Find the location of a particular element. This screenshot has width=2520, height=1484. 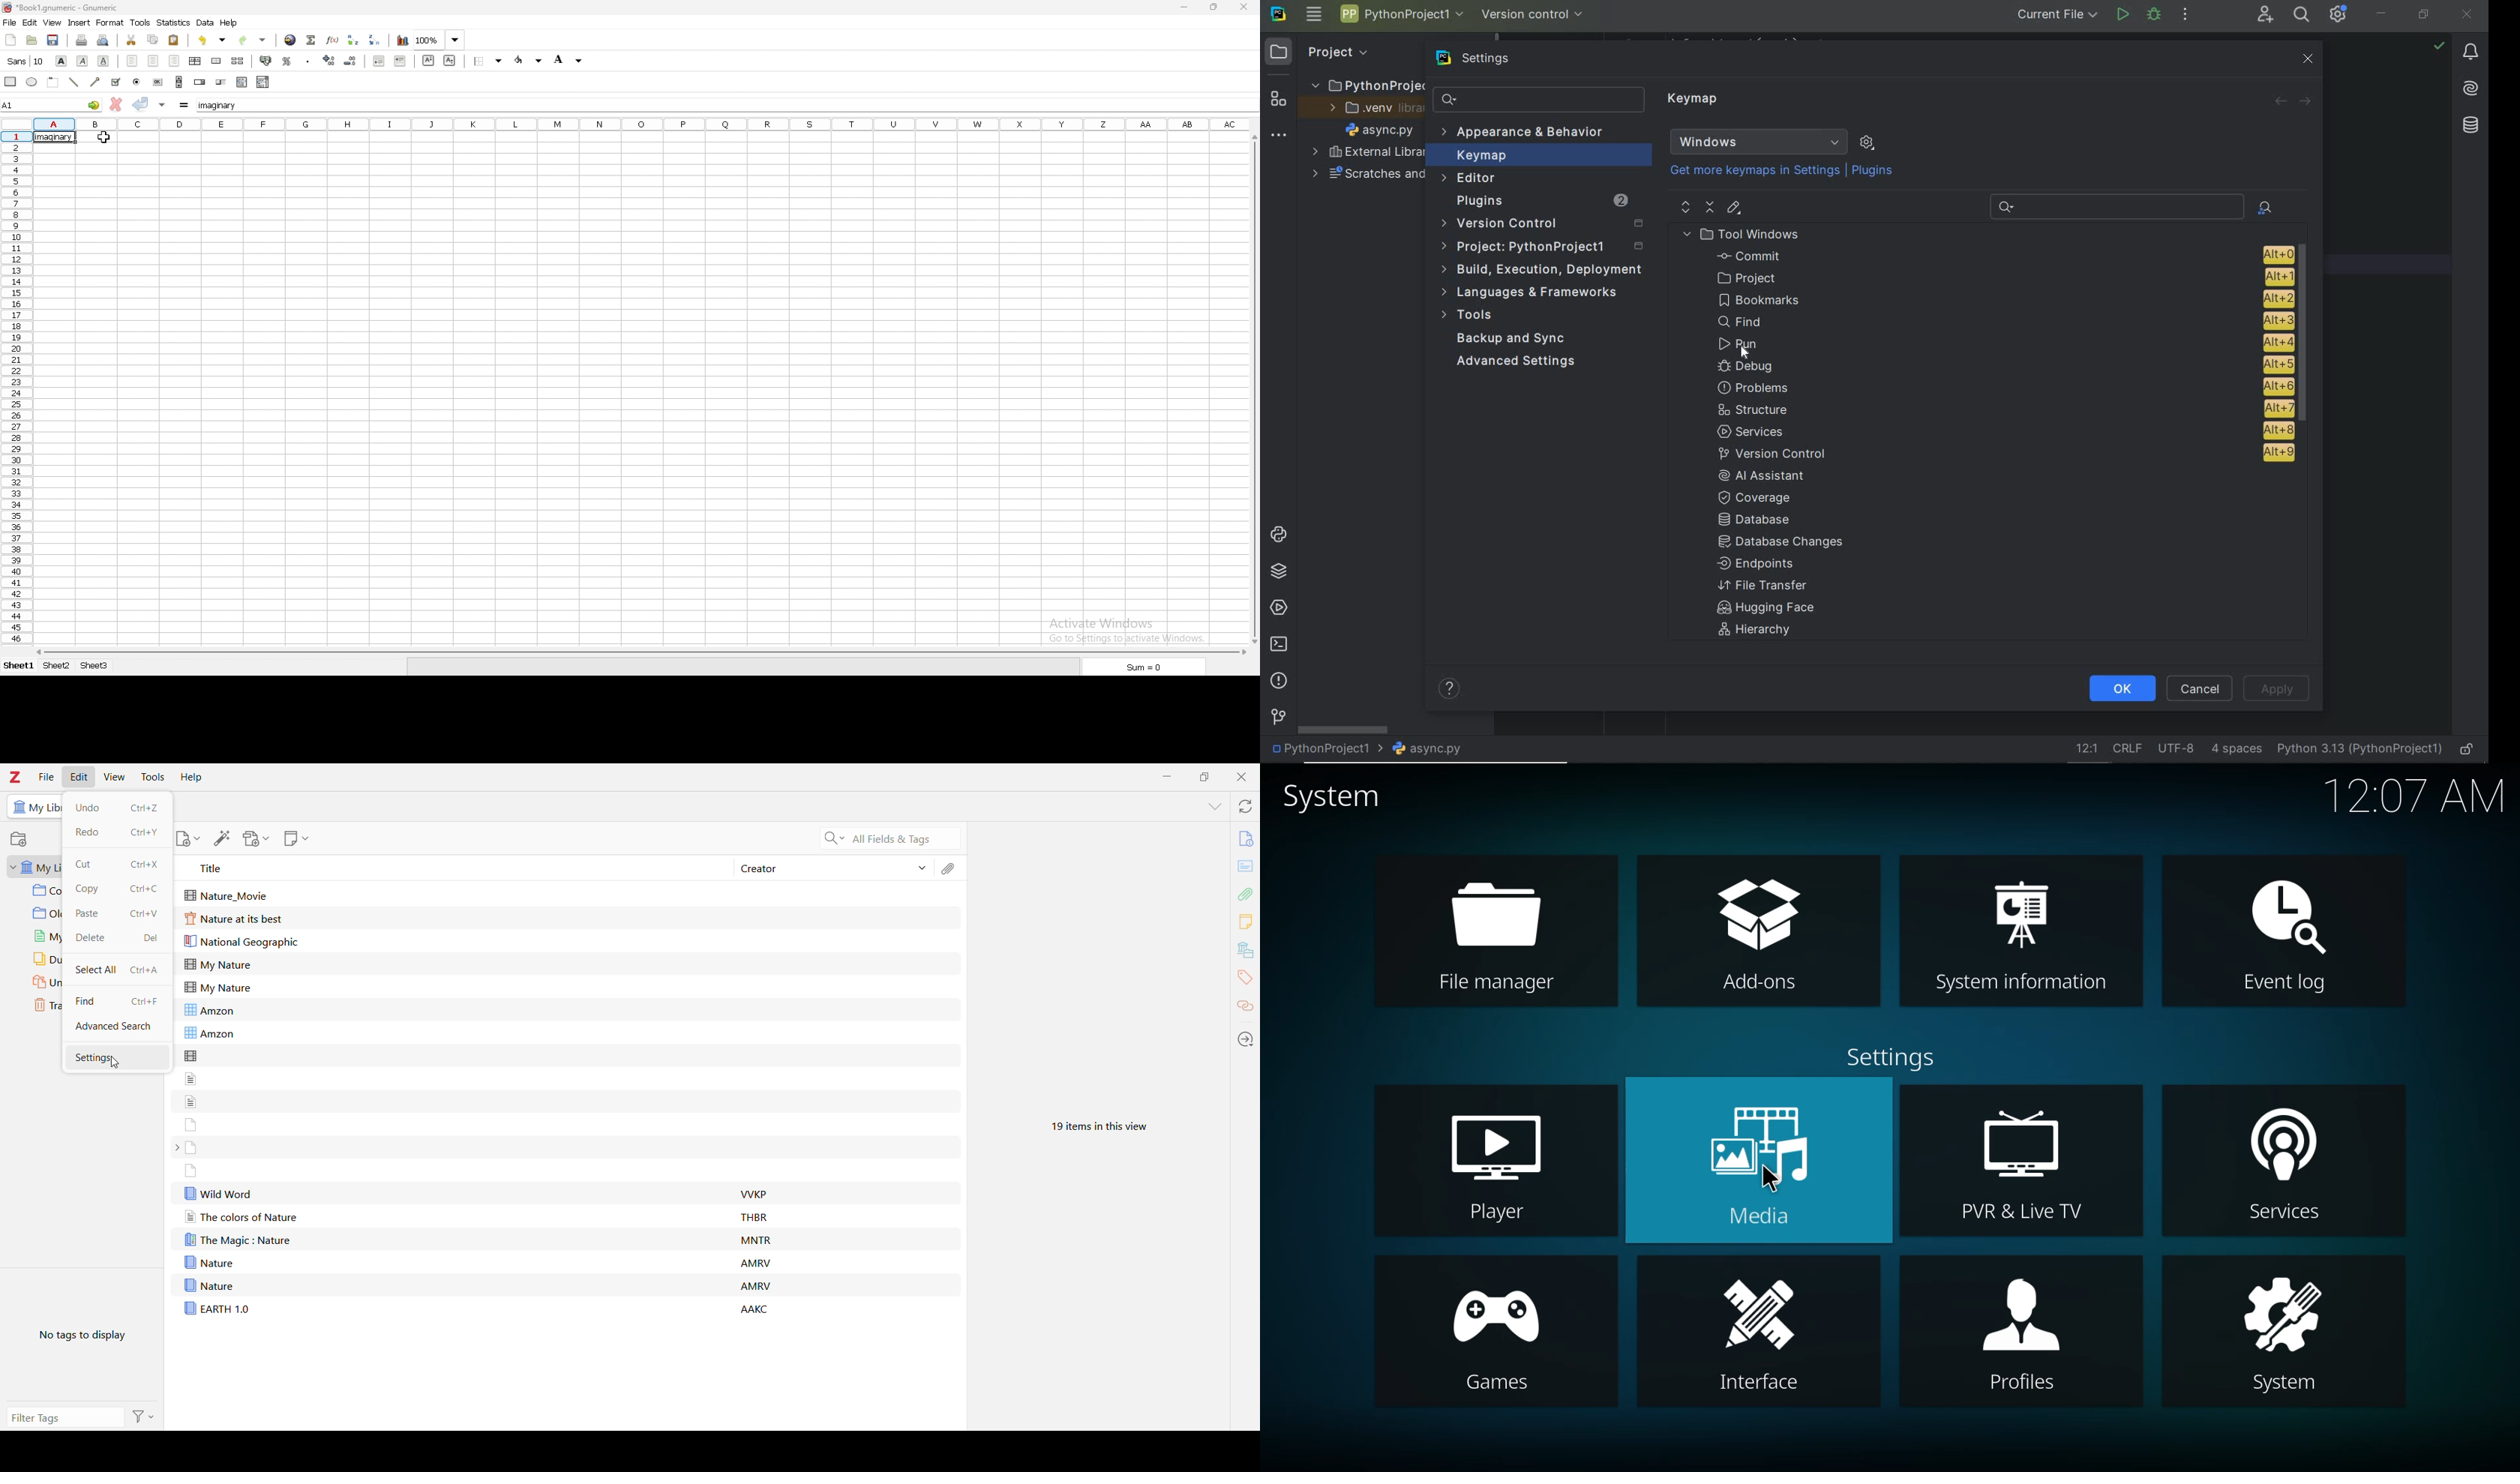

cut is located at coordinates (131, 40).